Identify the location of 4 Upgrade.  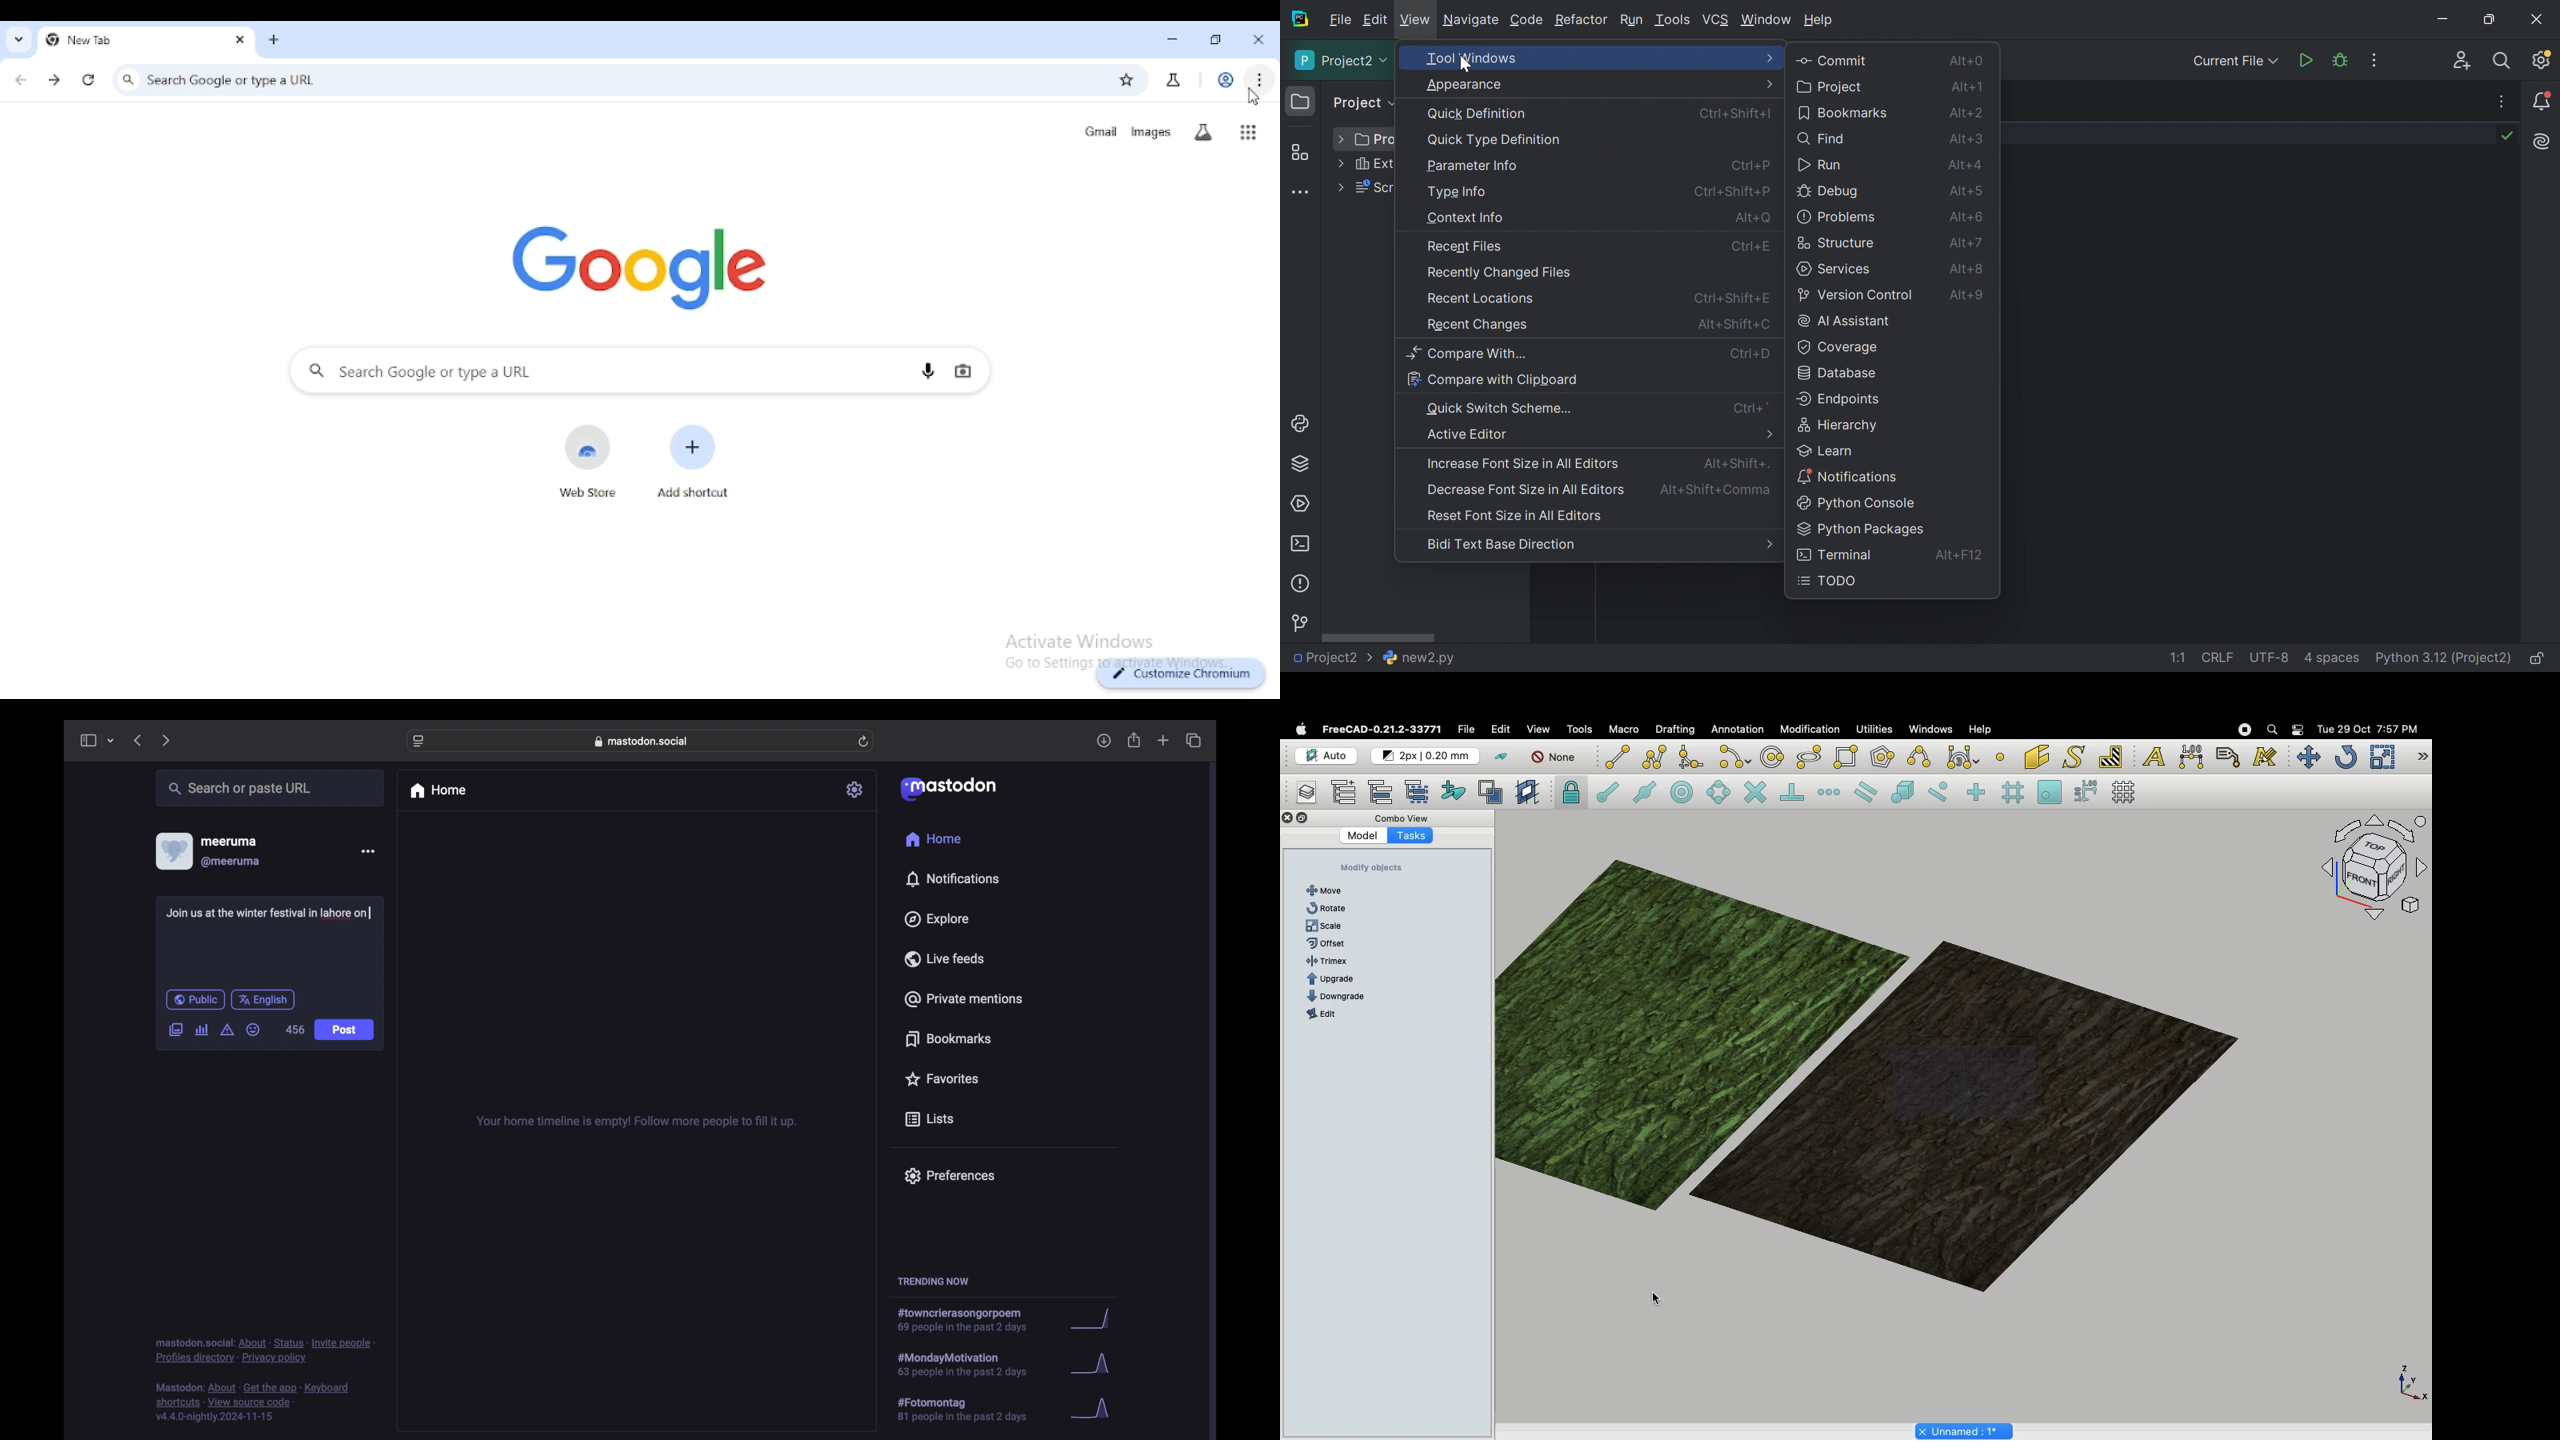
(1340, 978).